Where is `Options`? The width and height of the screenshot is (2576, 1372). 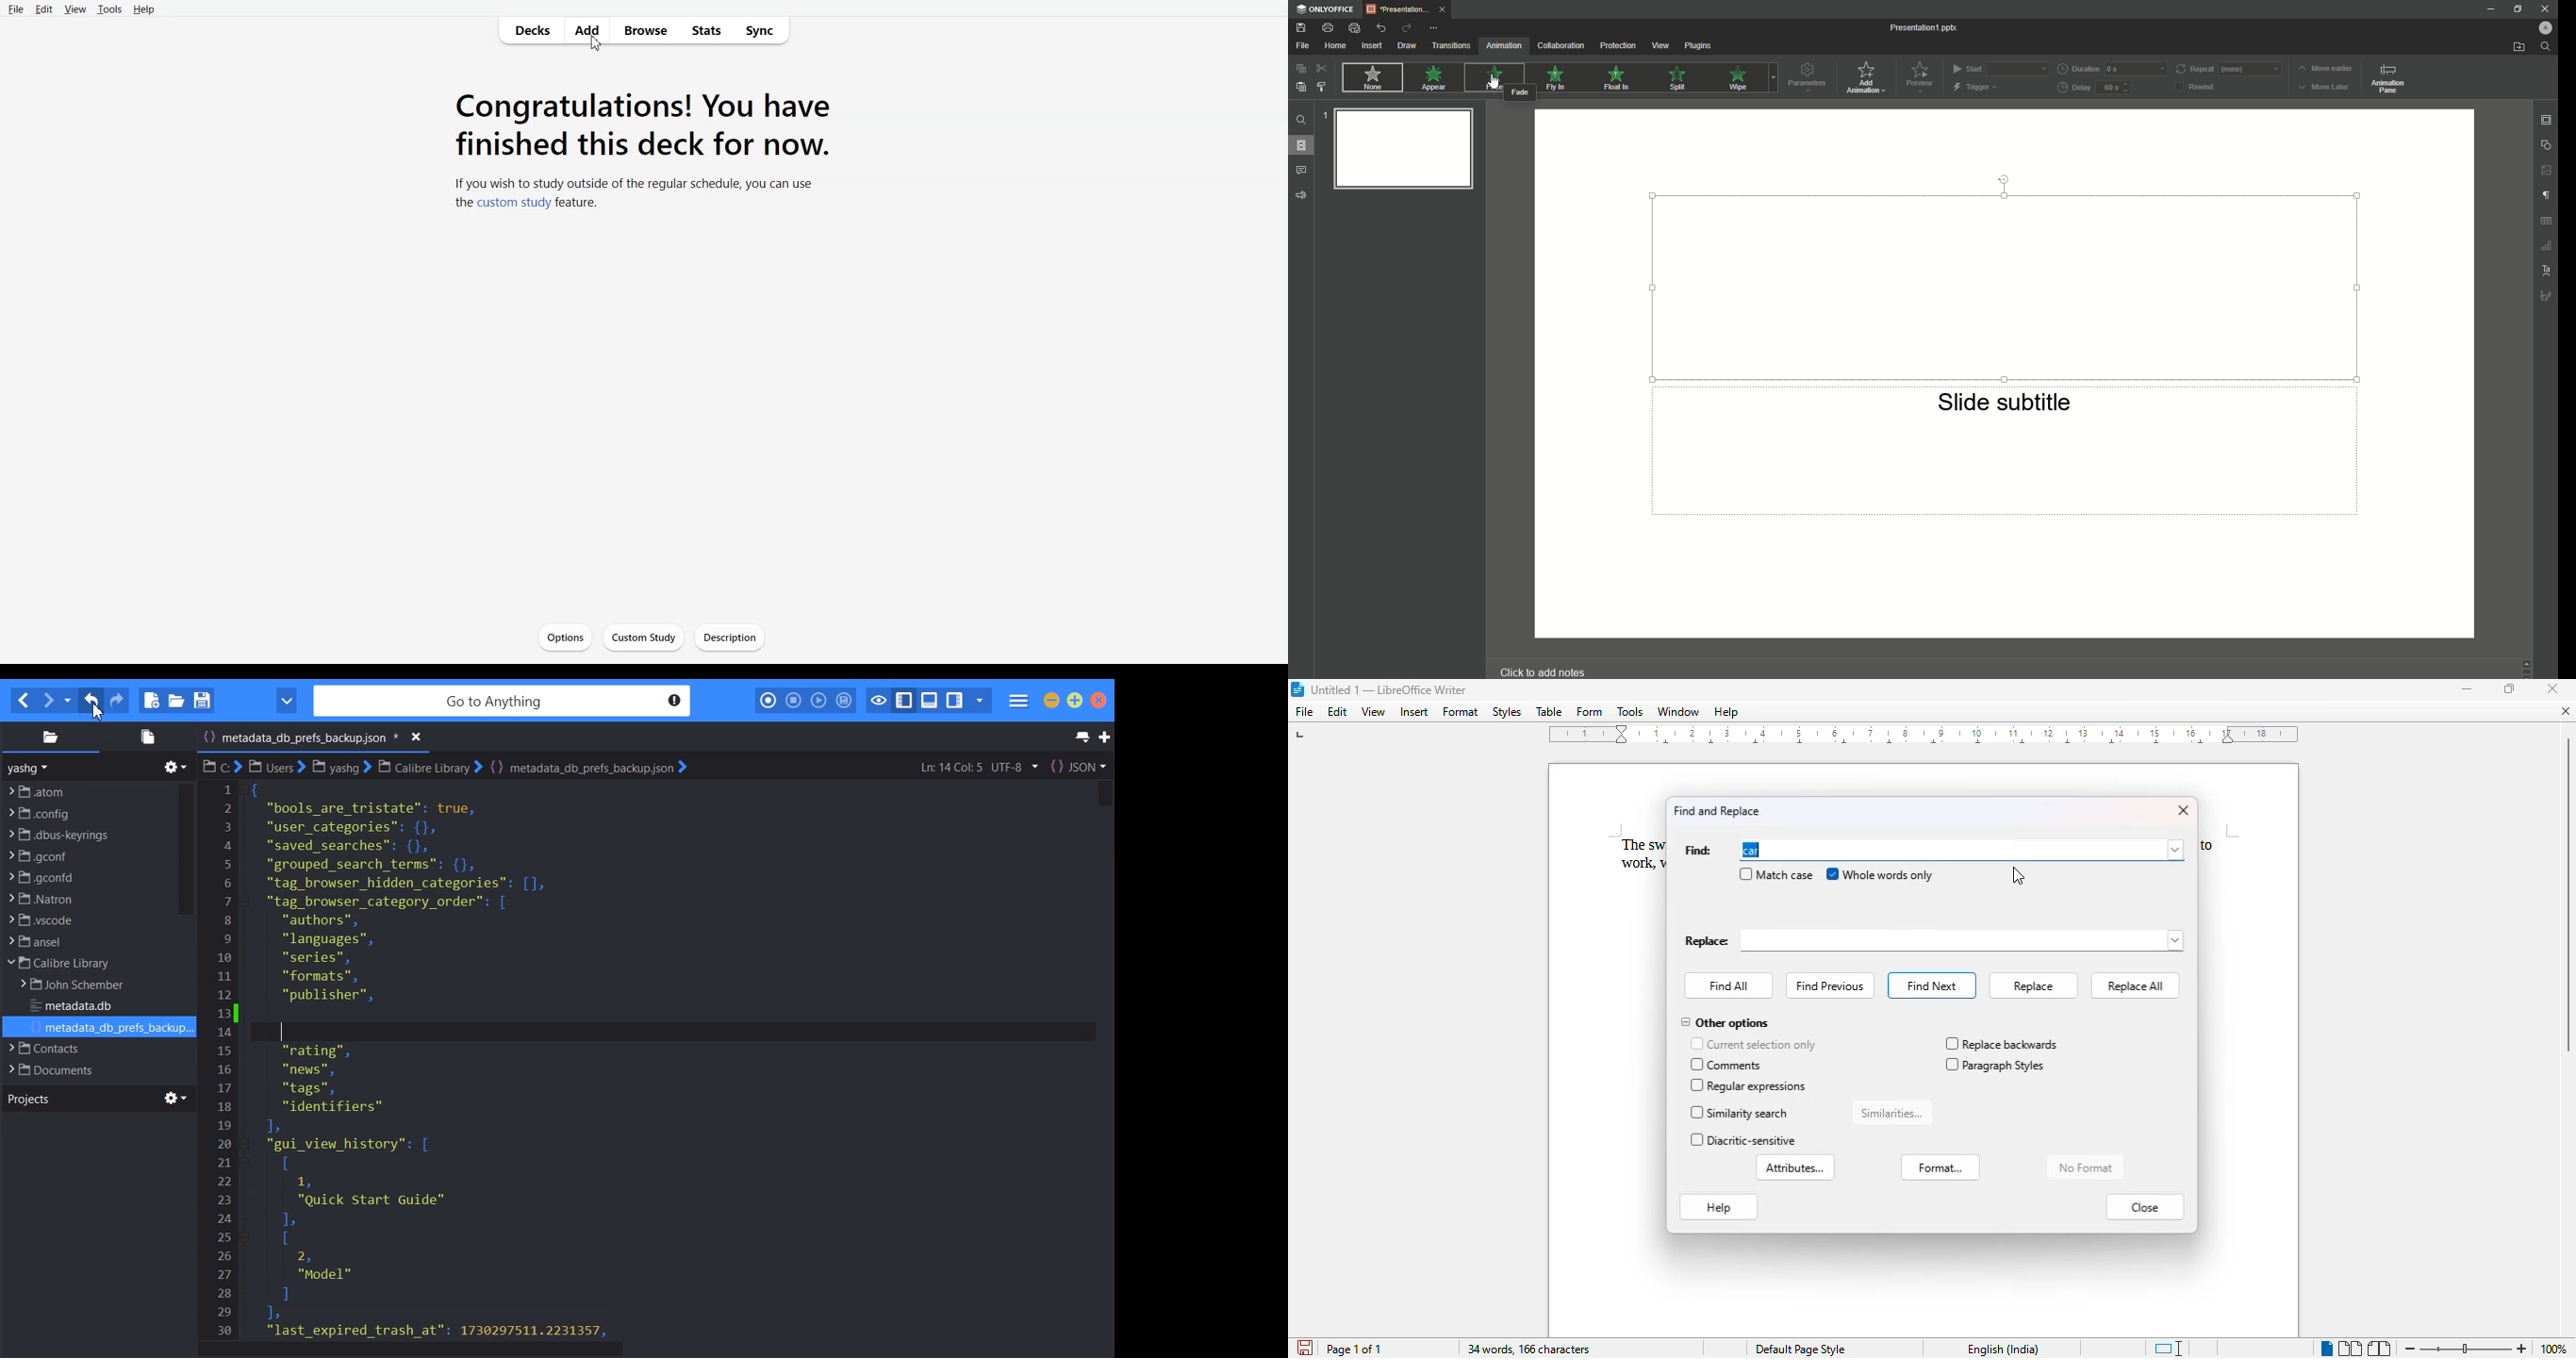 Options is located at coordinates (565, 636).